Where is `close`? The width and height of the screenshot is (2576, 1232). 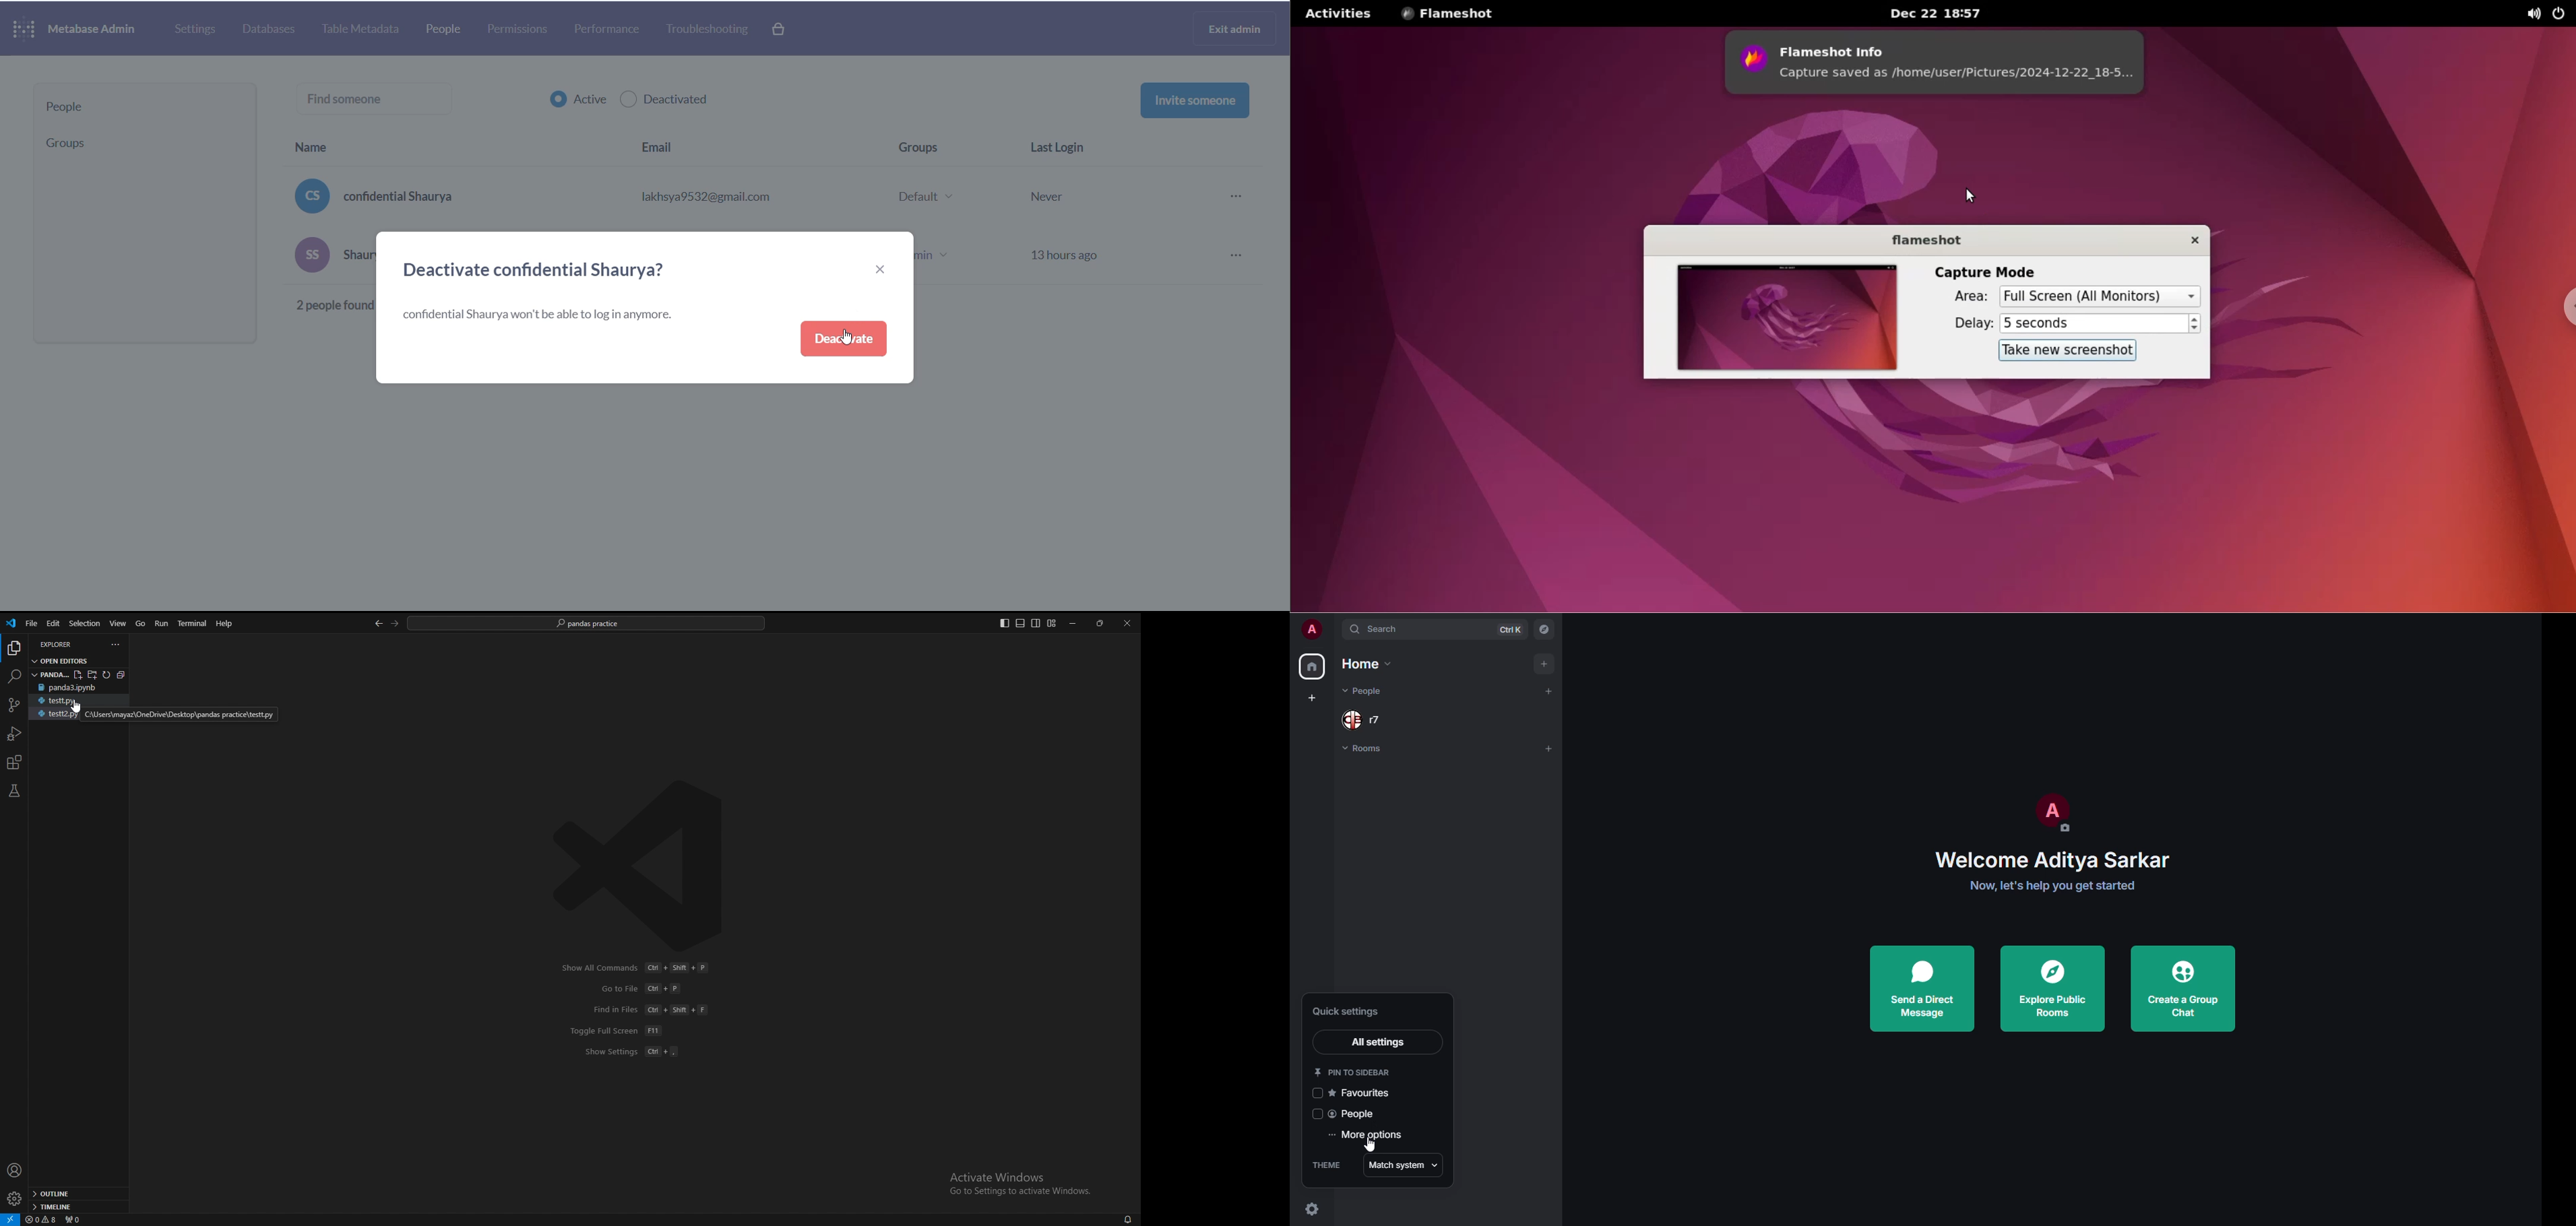
close is located at coordinates (2186, 240).